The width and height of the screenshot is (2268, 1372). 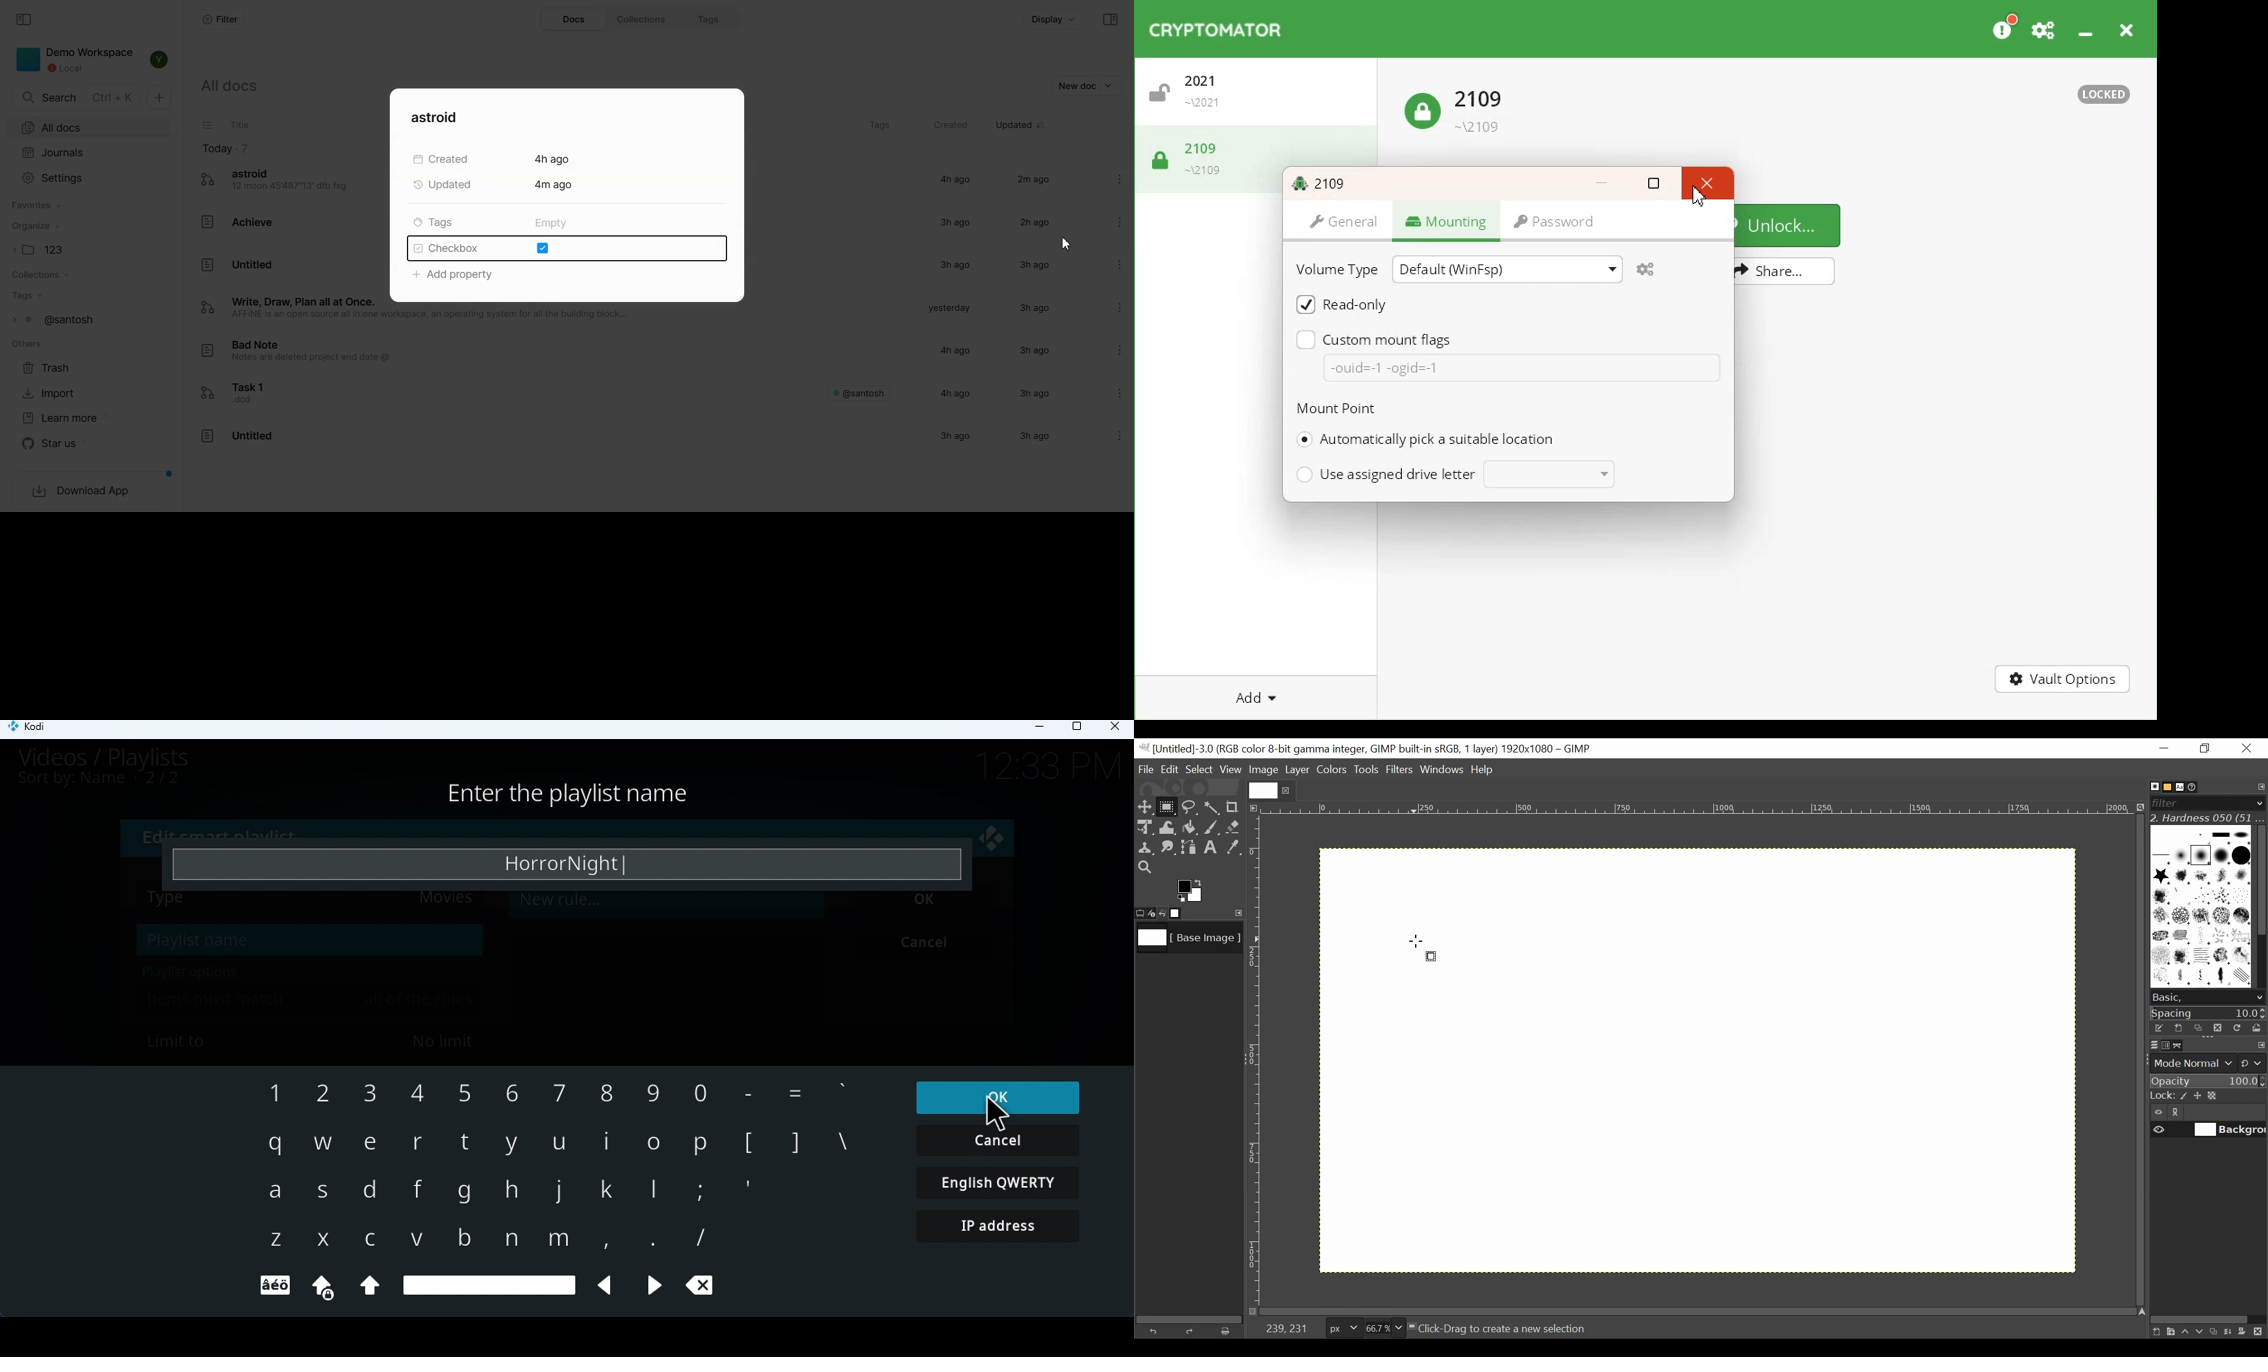 I want to click on Maximize, so click(x=1655, y=183).